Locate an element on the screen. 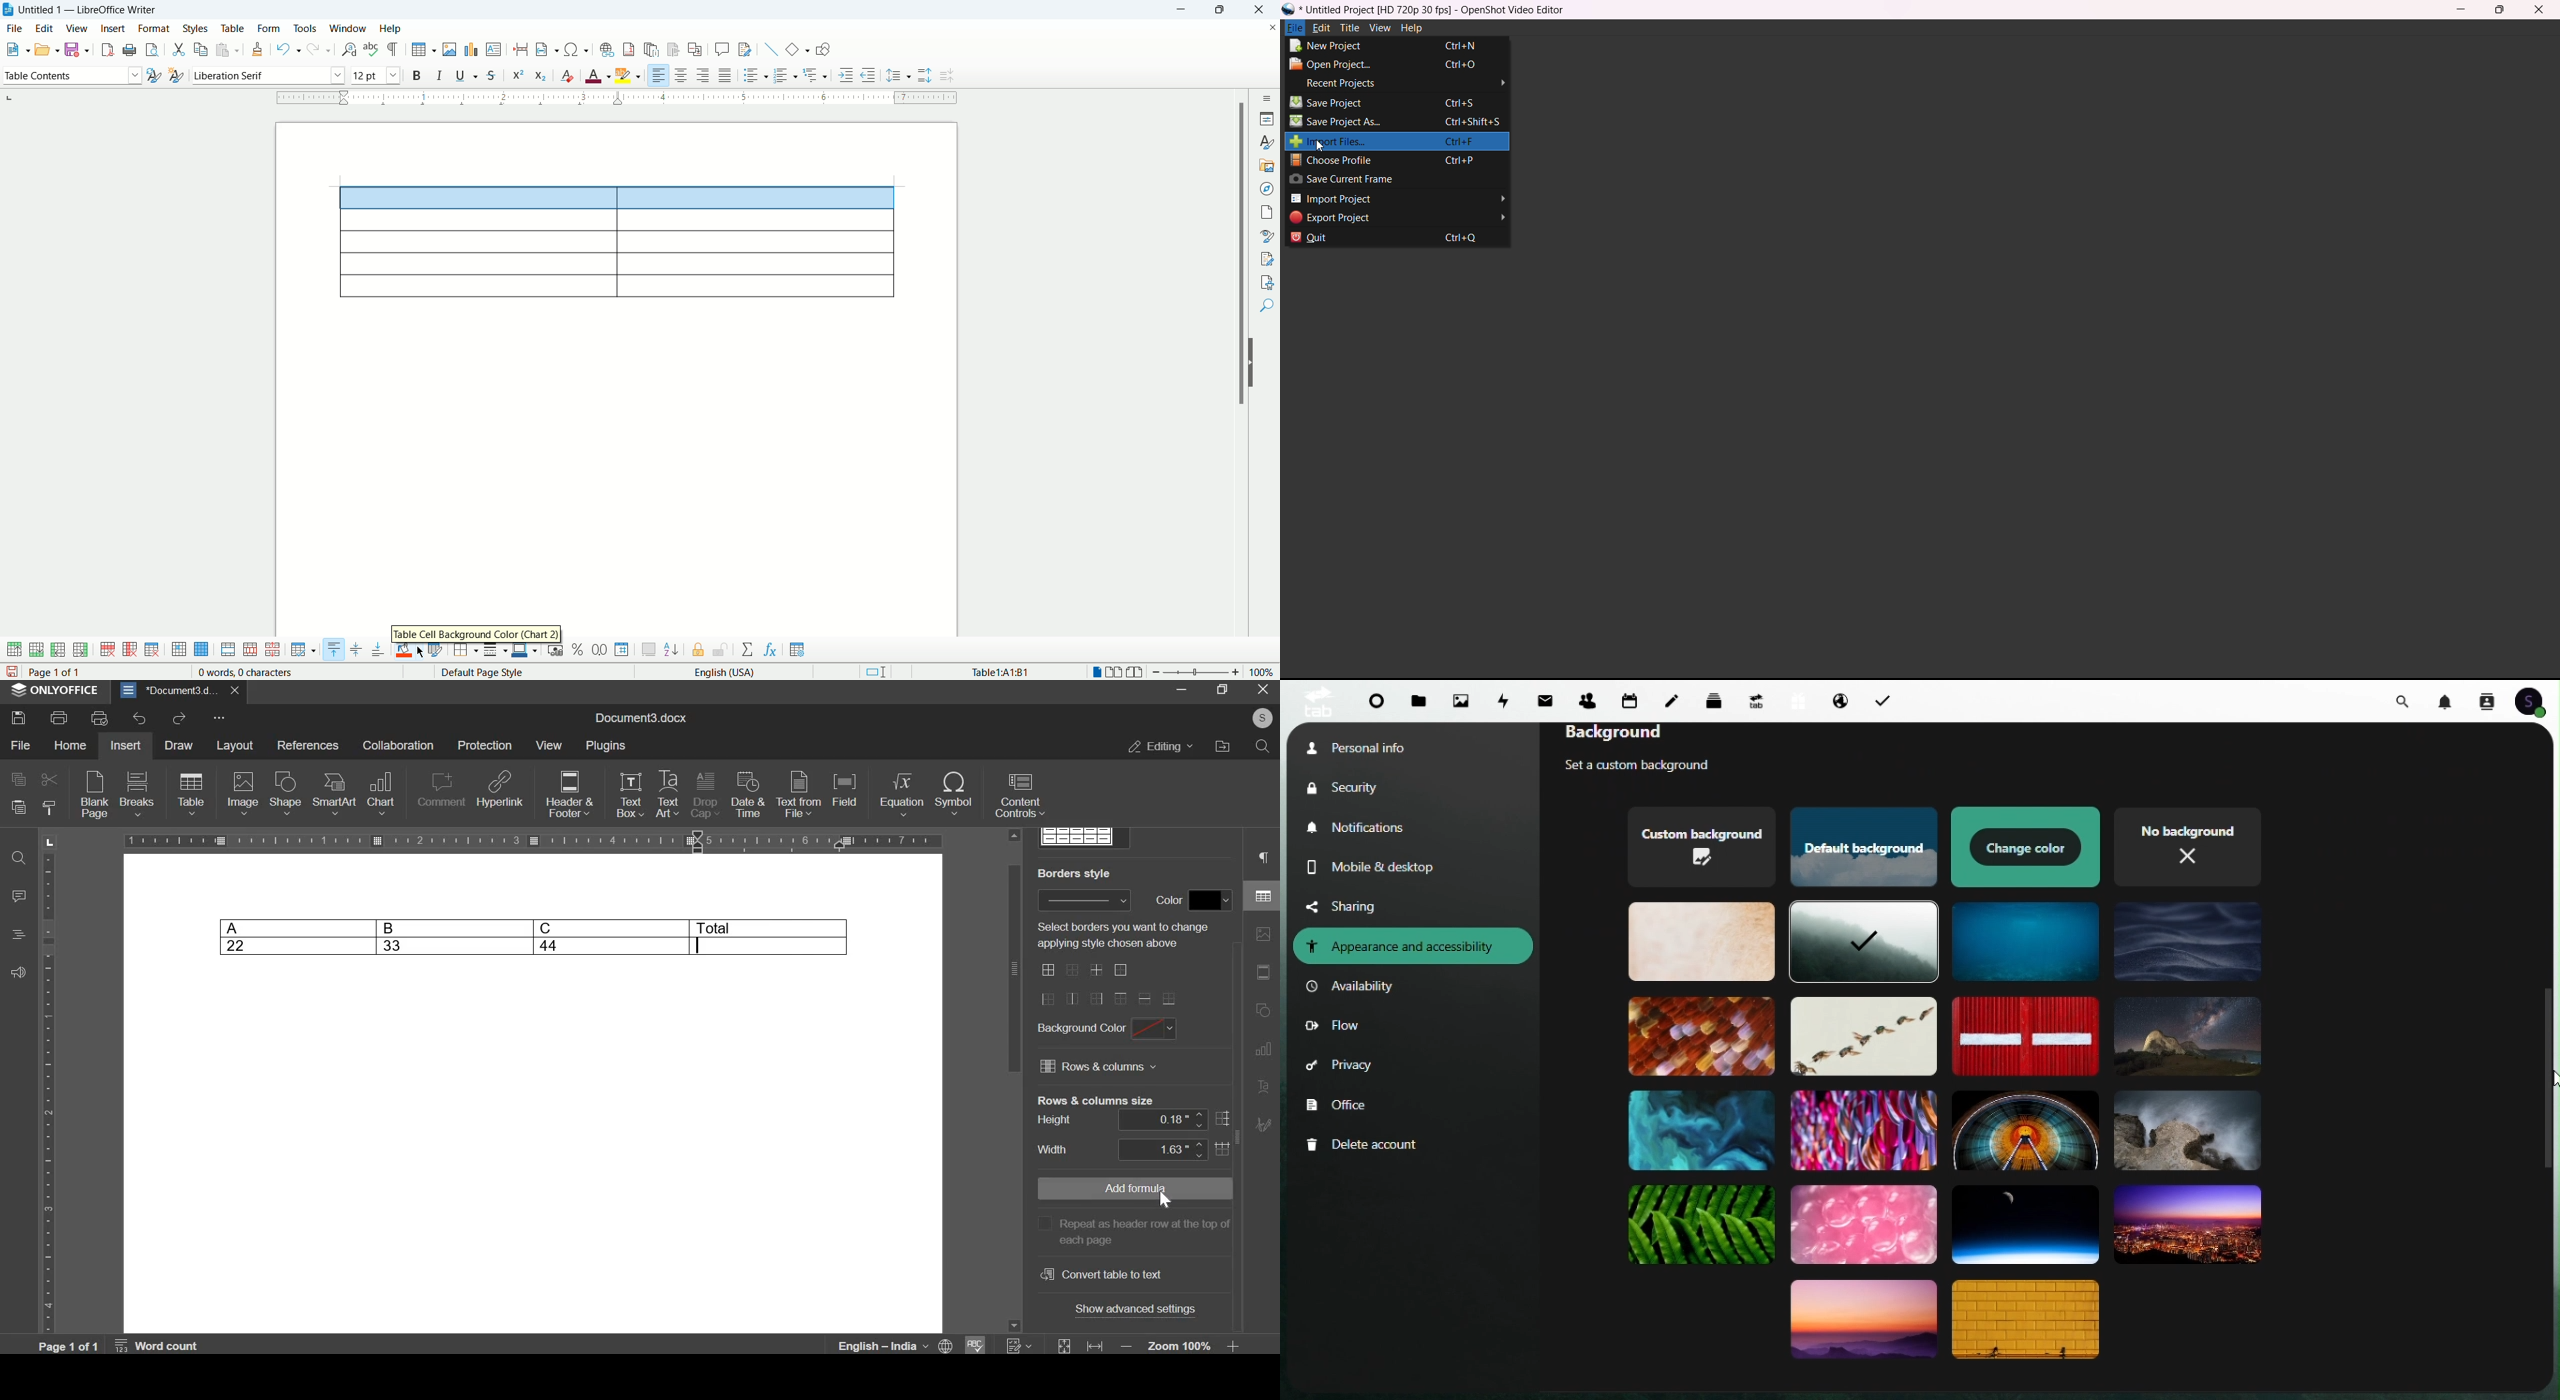  increase paragraph spacing is located at coordinates (924, 75).